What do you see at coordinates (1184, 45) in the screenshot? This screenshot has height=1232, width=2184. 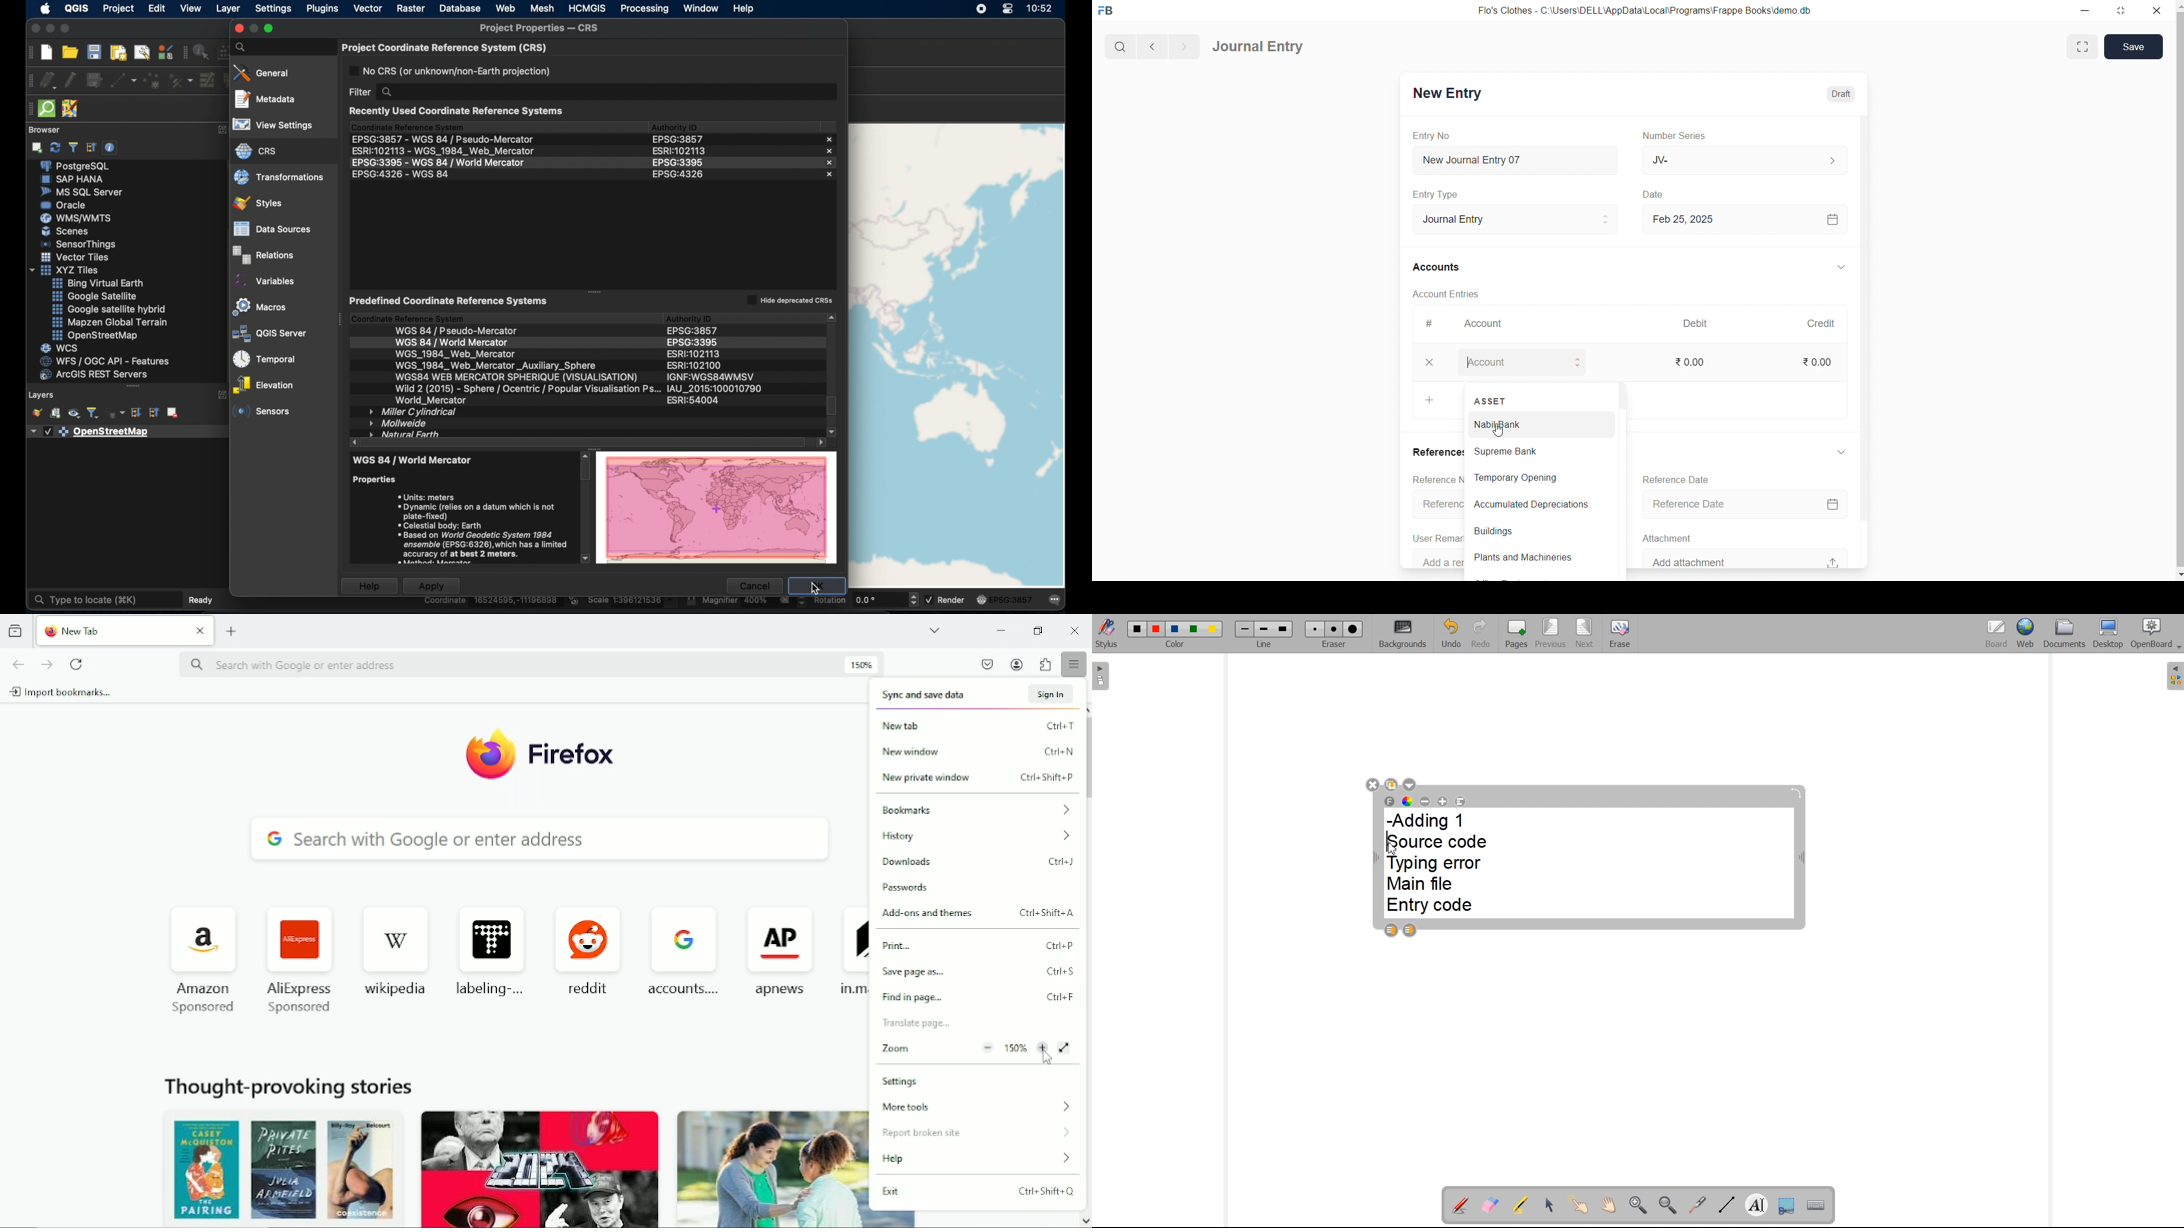 I see `navigate forward` at bounding box center [1184, 45].